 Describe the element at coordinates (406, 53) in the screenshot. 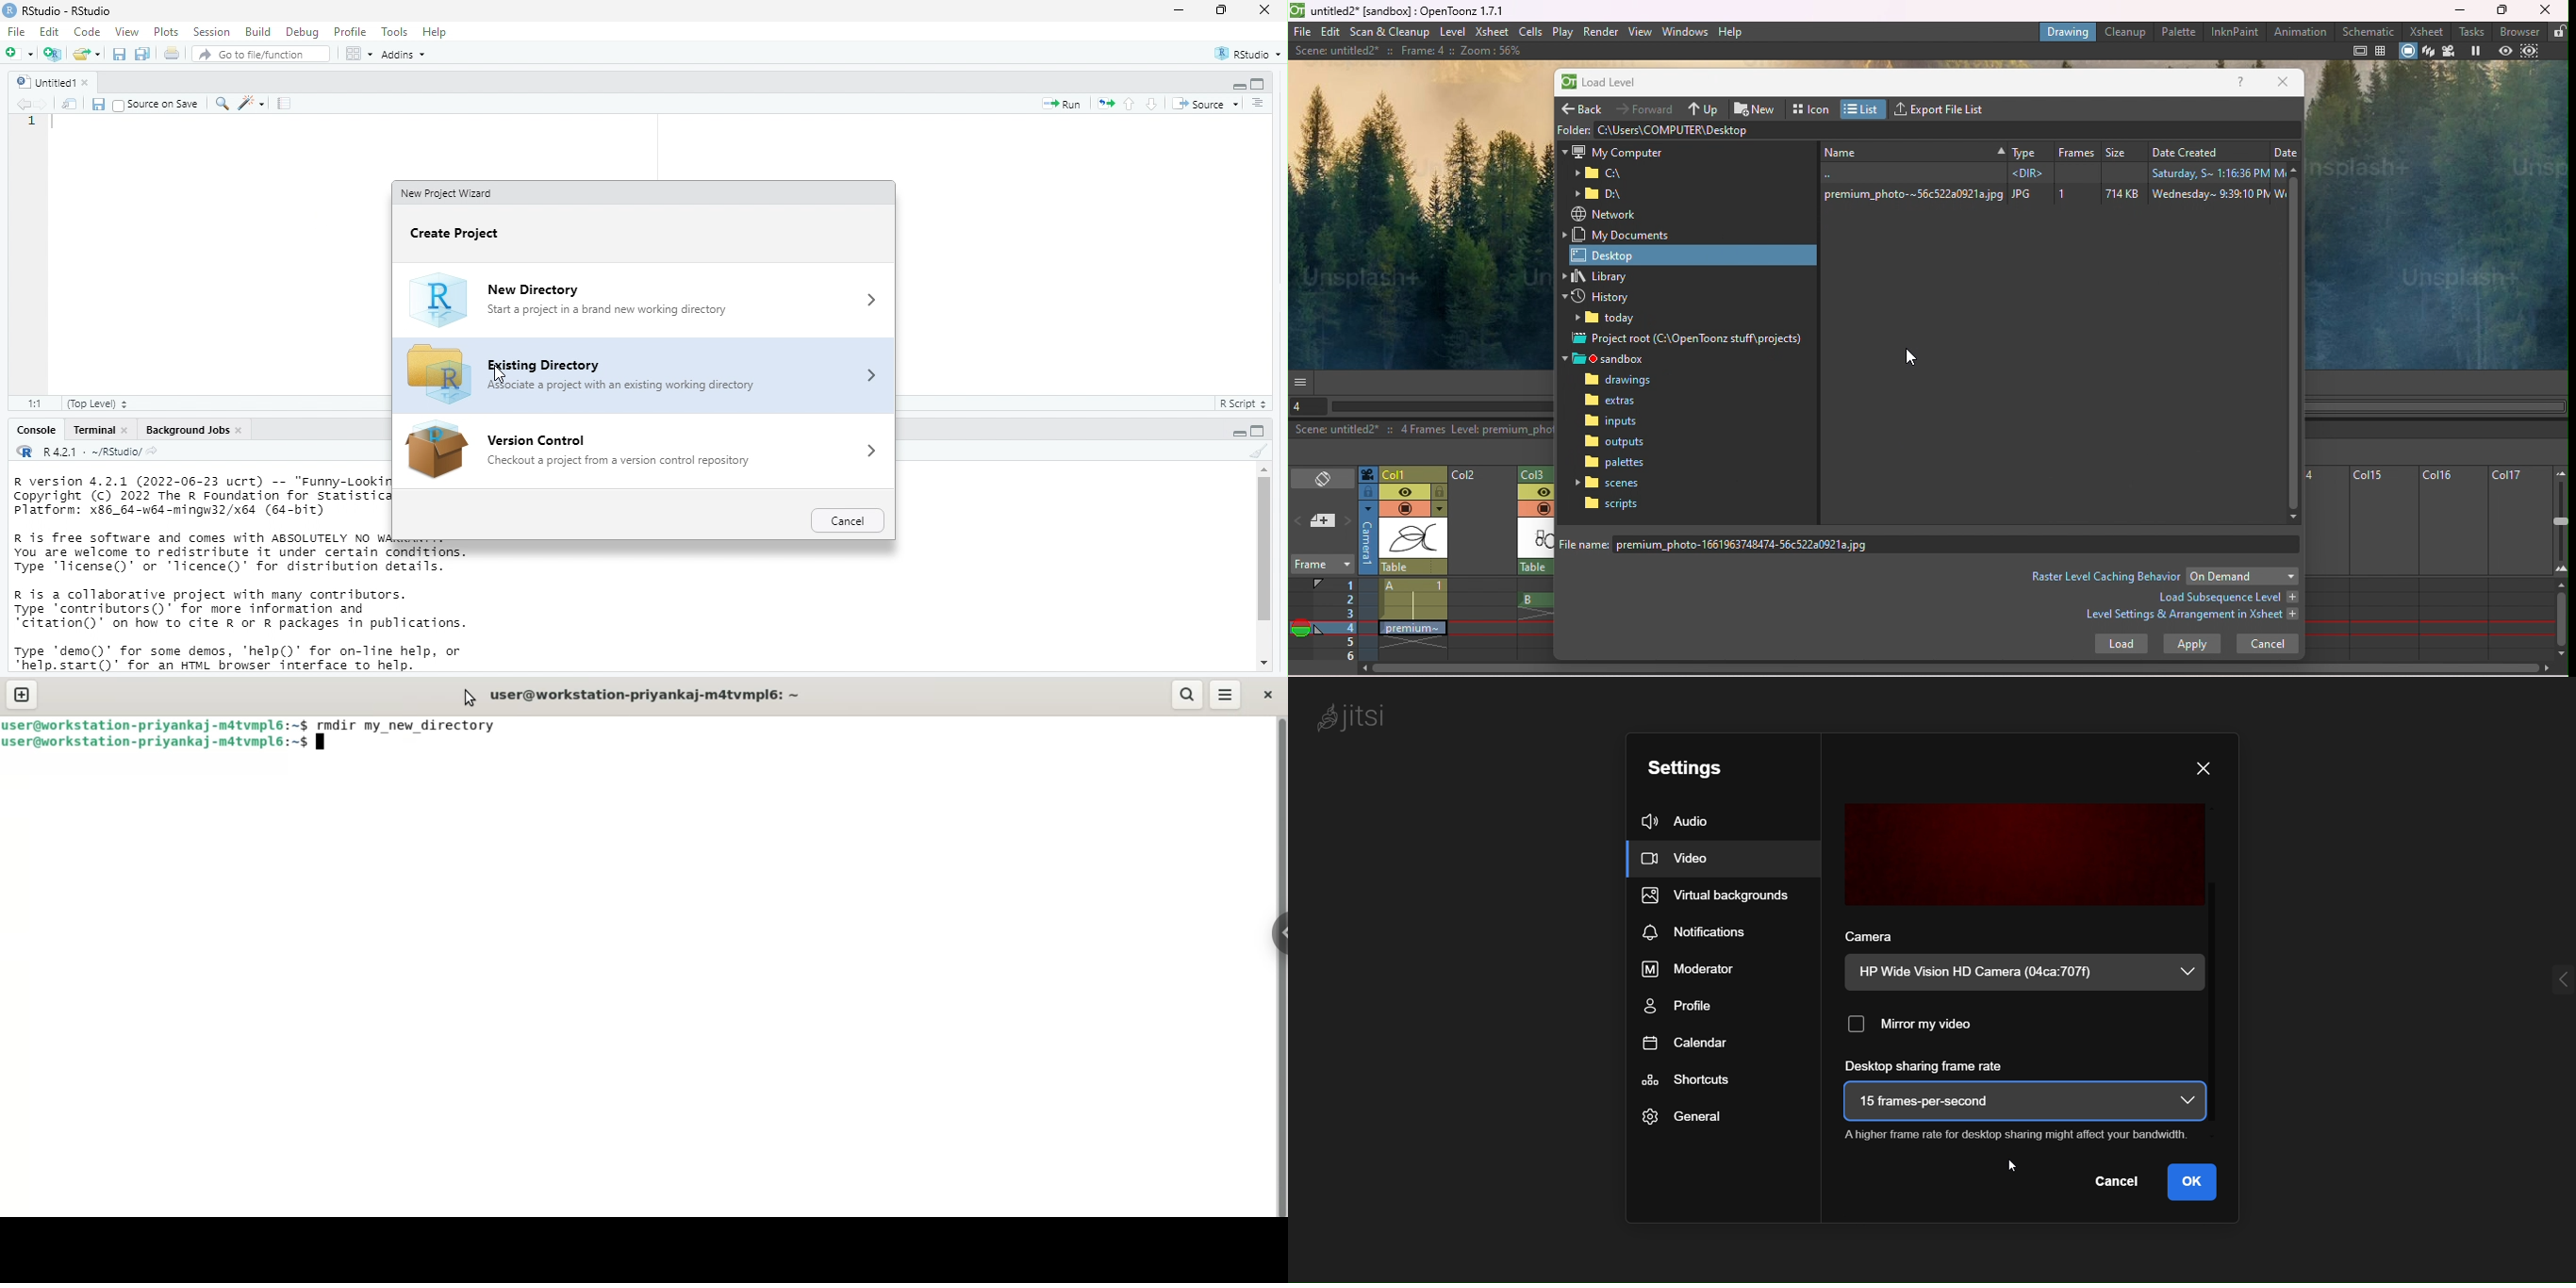

I see `addins` at that location.